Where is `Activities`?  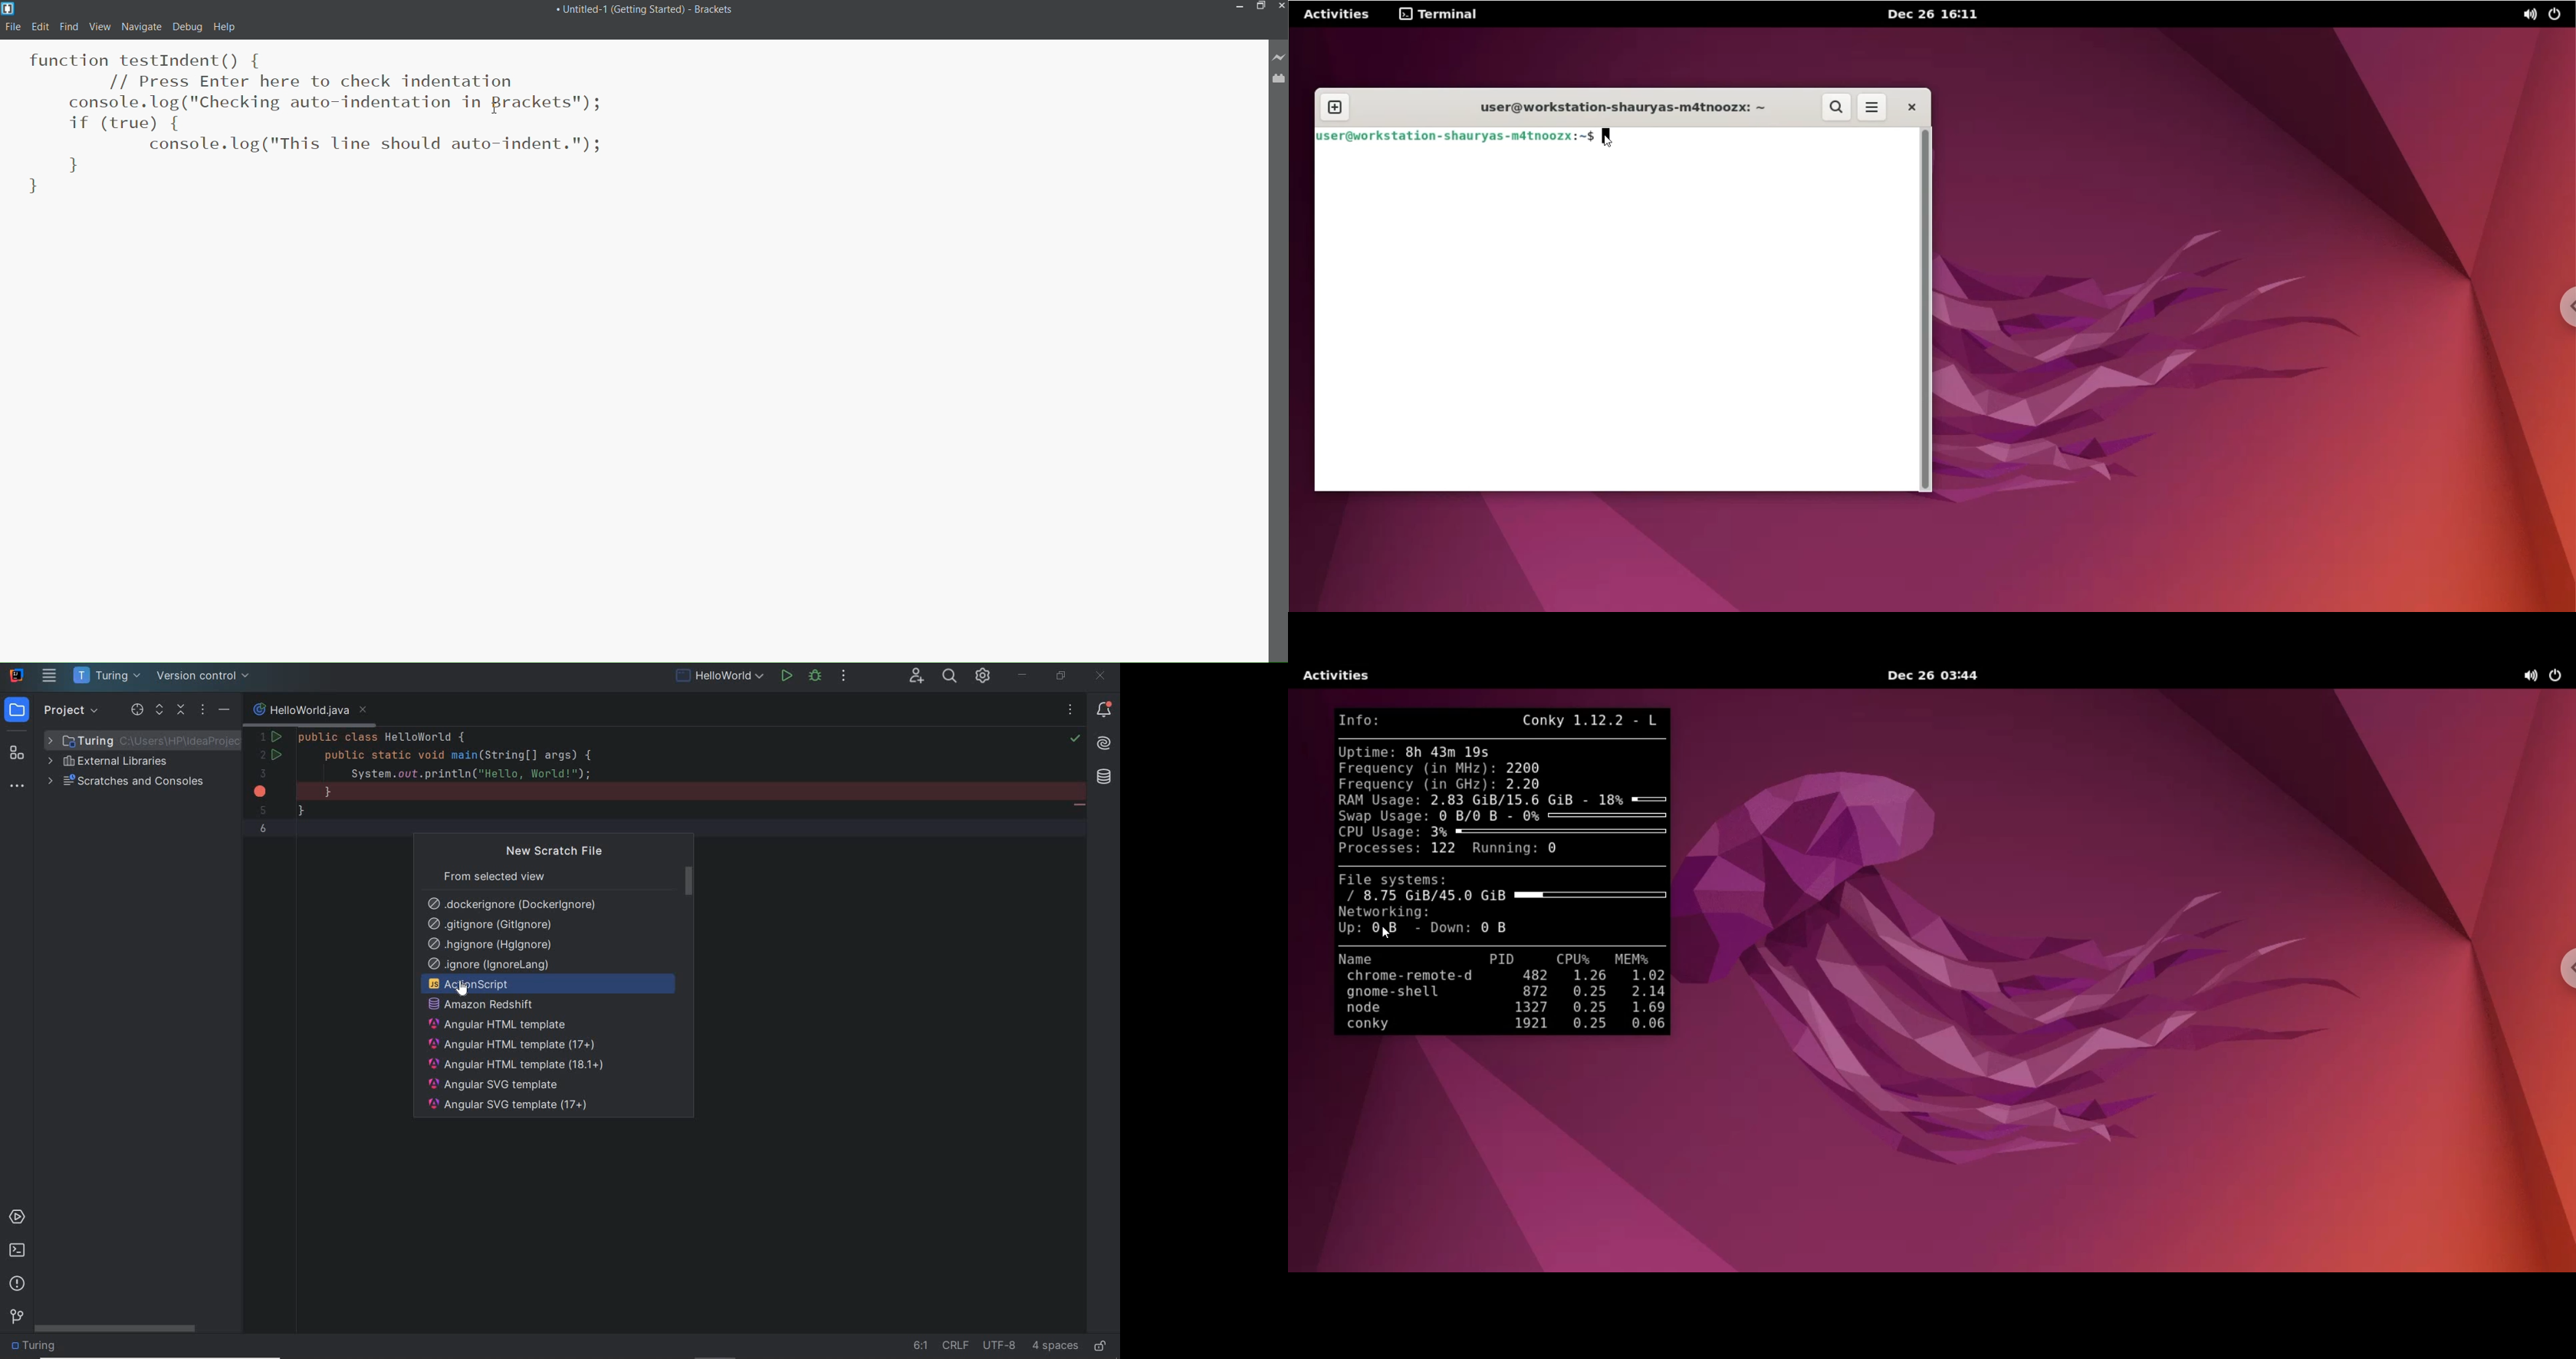 Activities is located at coordinates (1338, 14).